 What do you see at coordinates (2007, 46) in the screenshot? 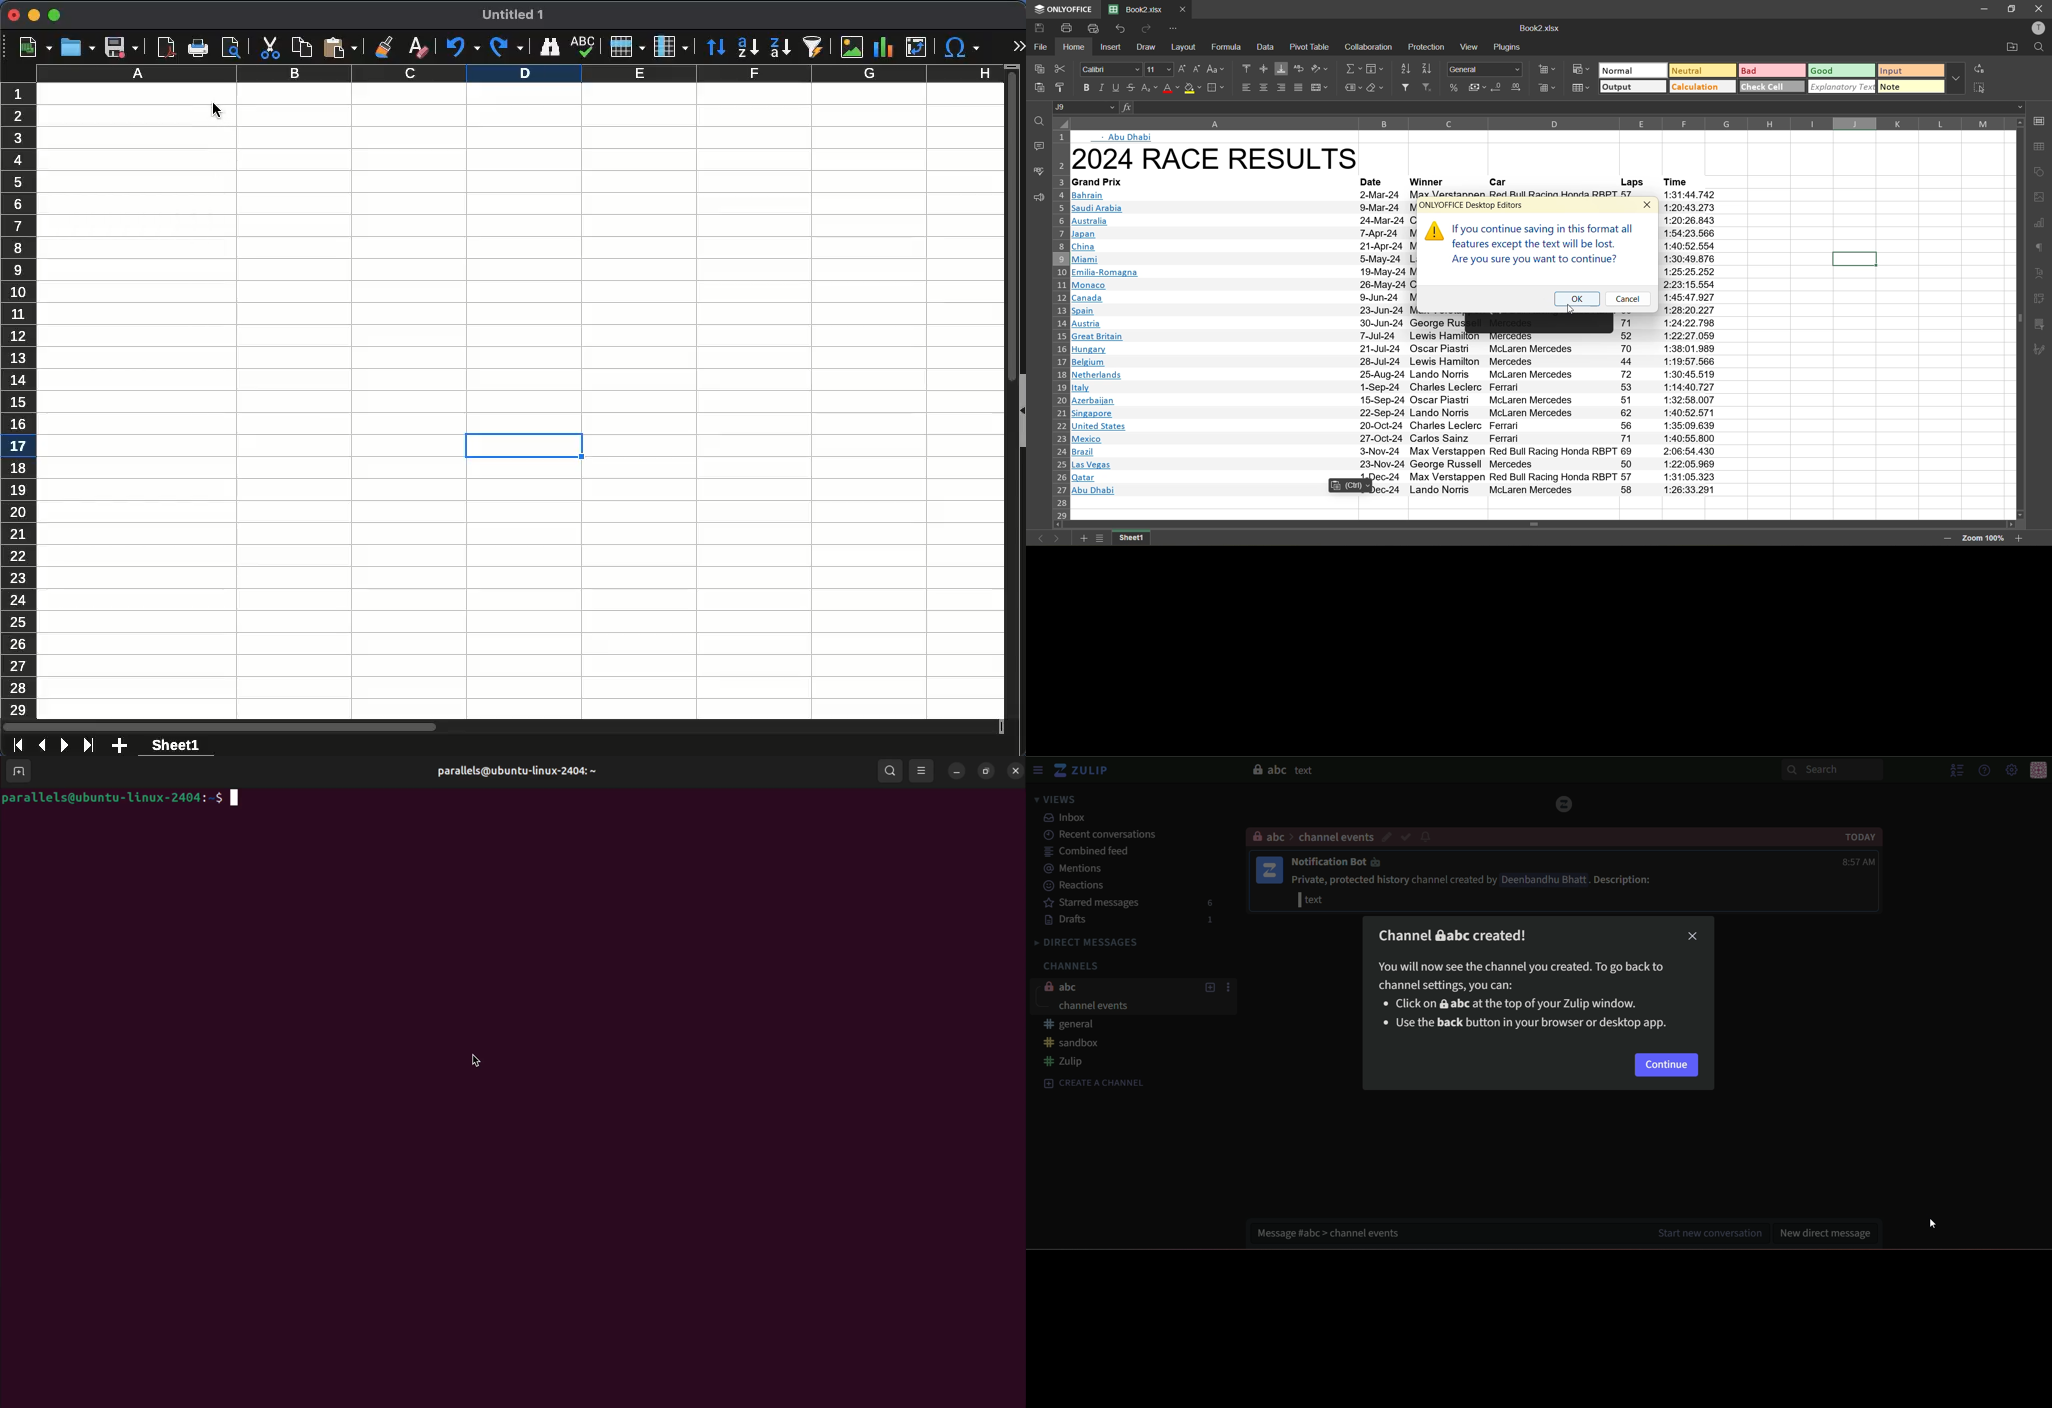
I see `open location` at bounding box center [2007, 46].